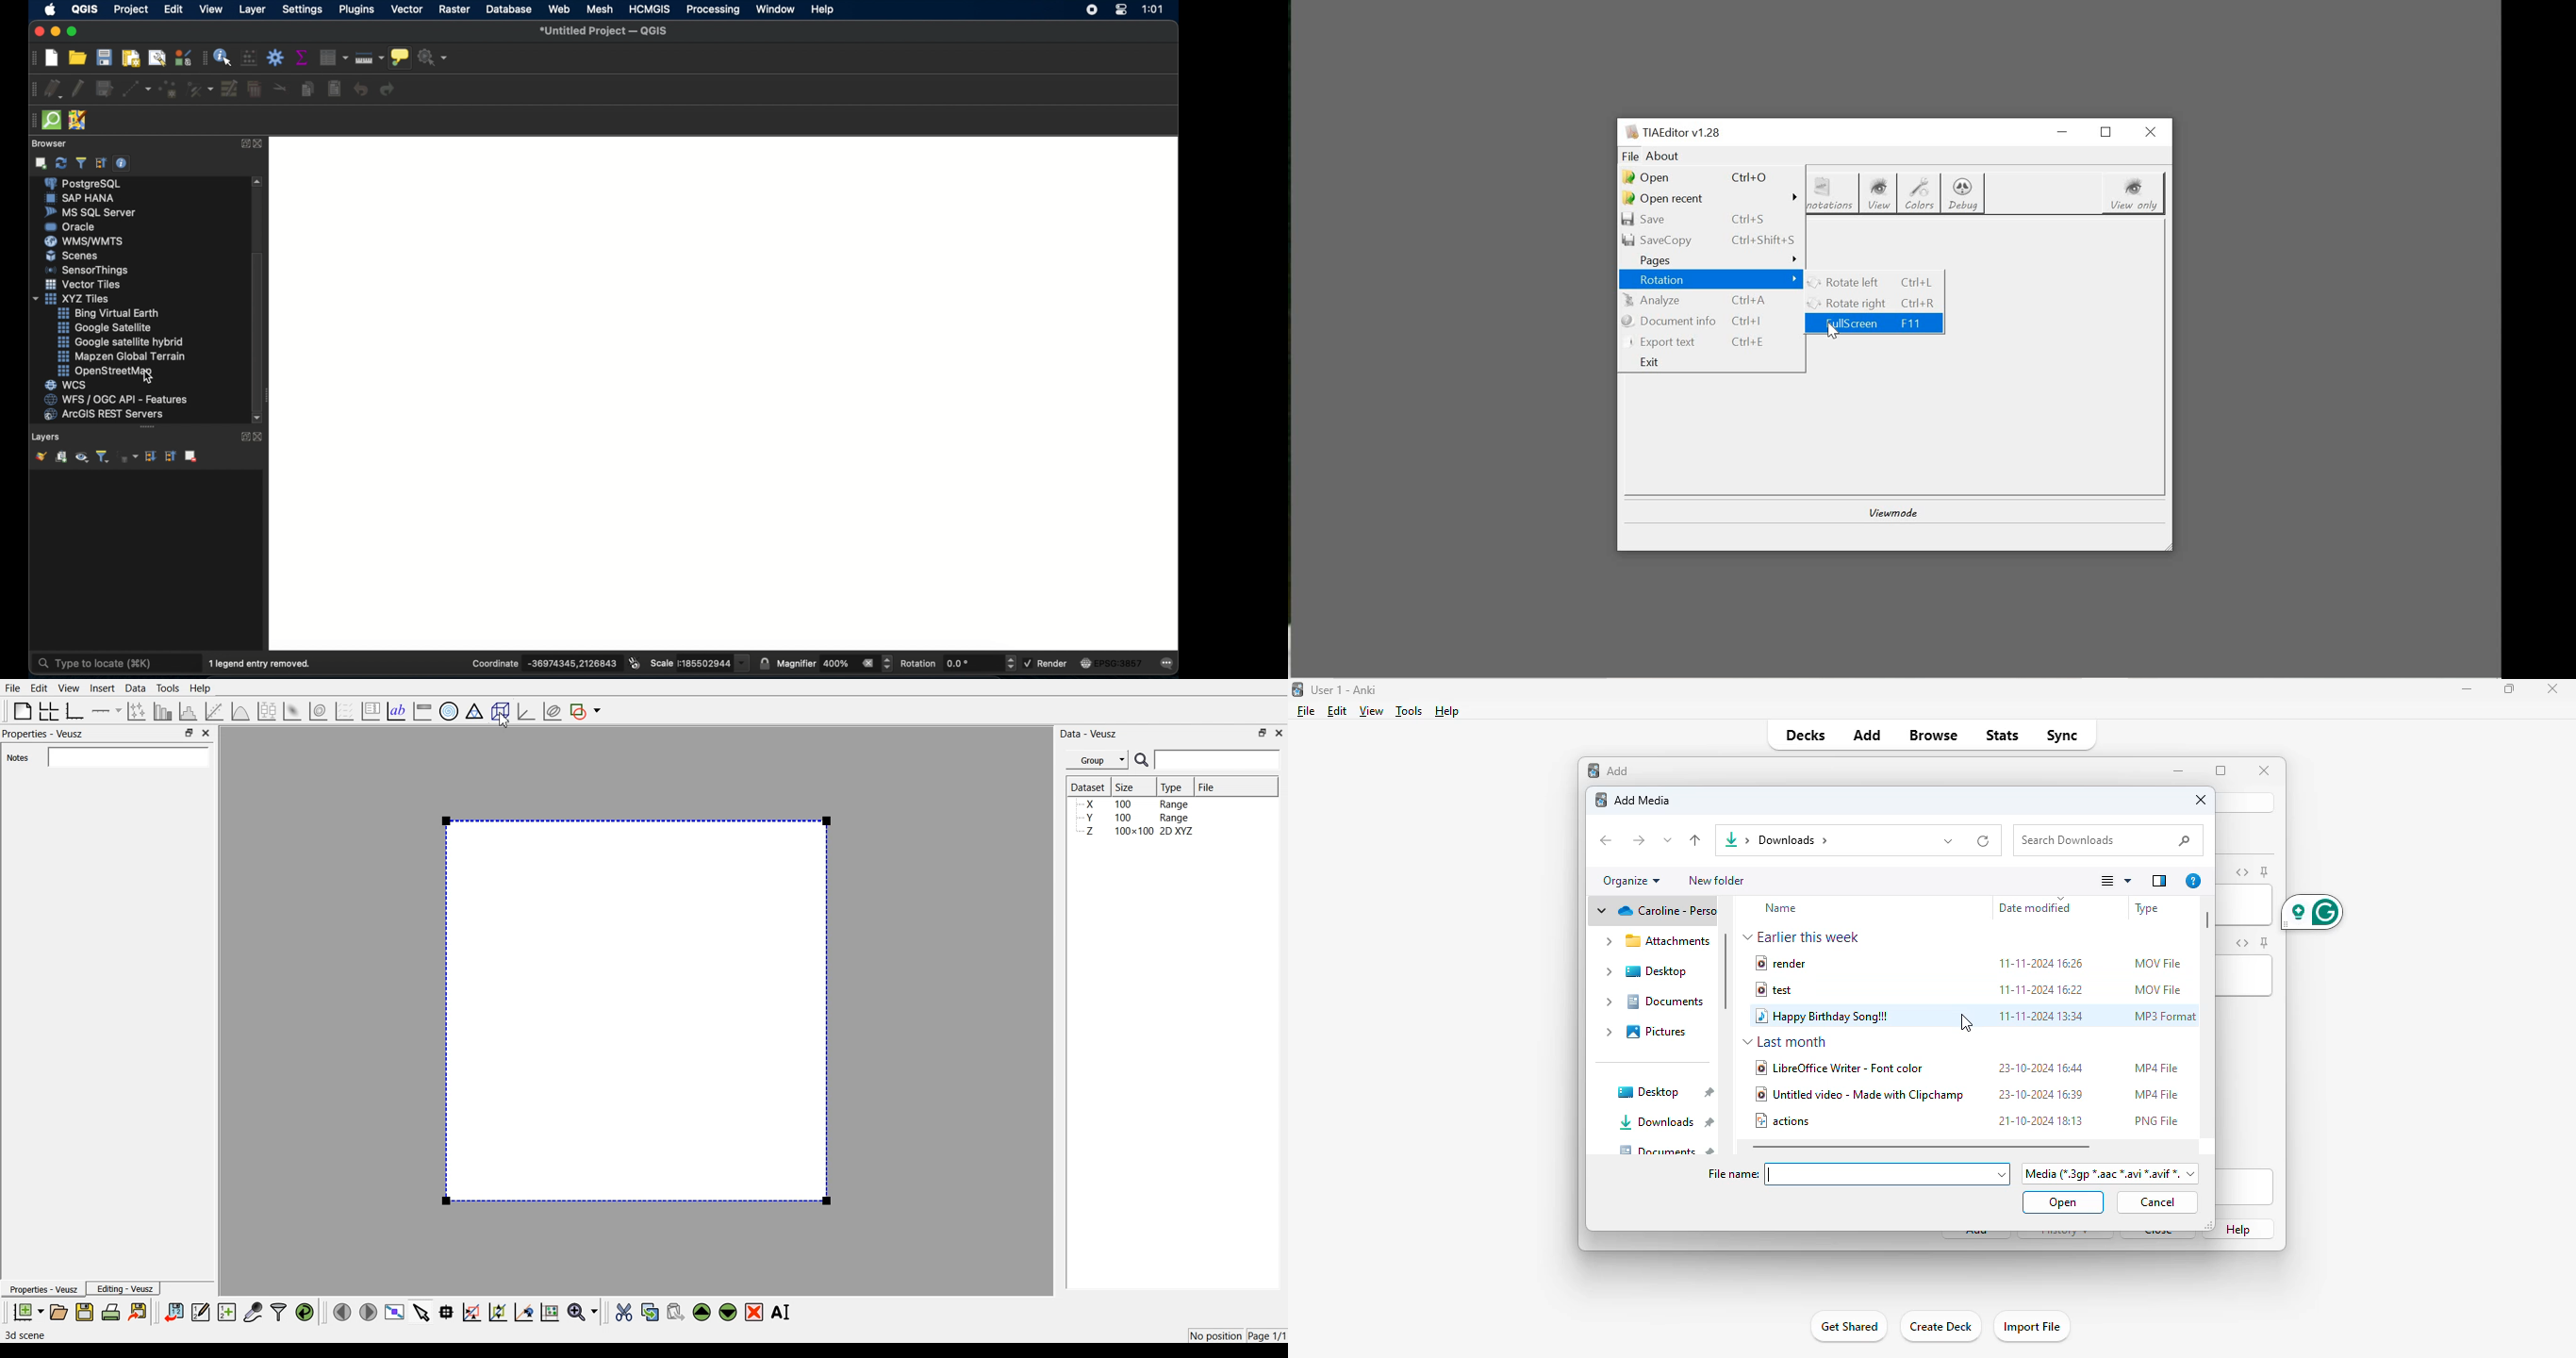  What do you see at coordinates (502, 719) in the screenshot?
I see `Cursor` at bounding box center [502, 719].